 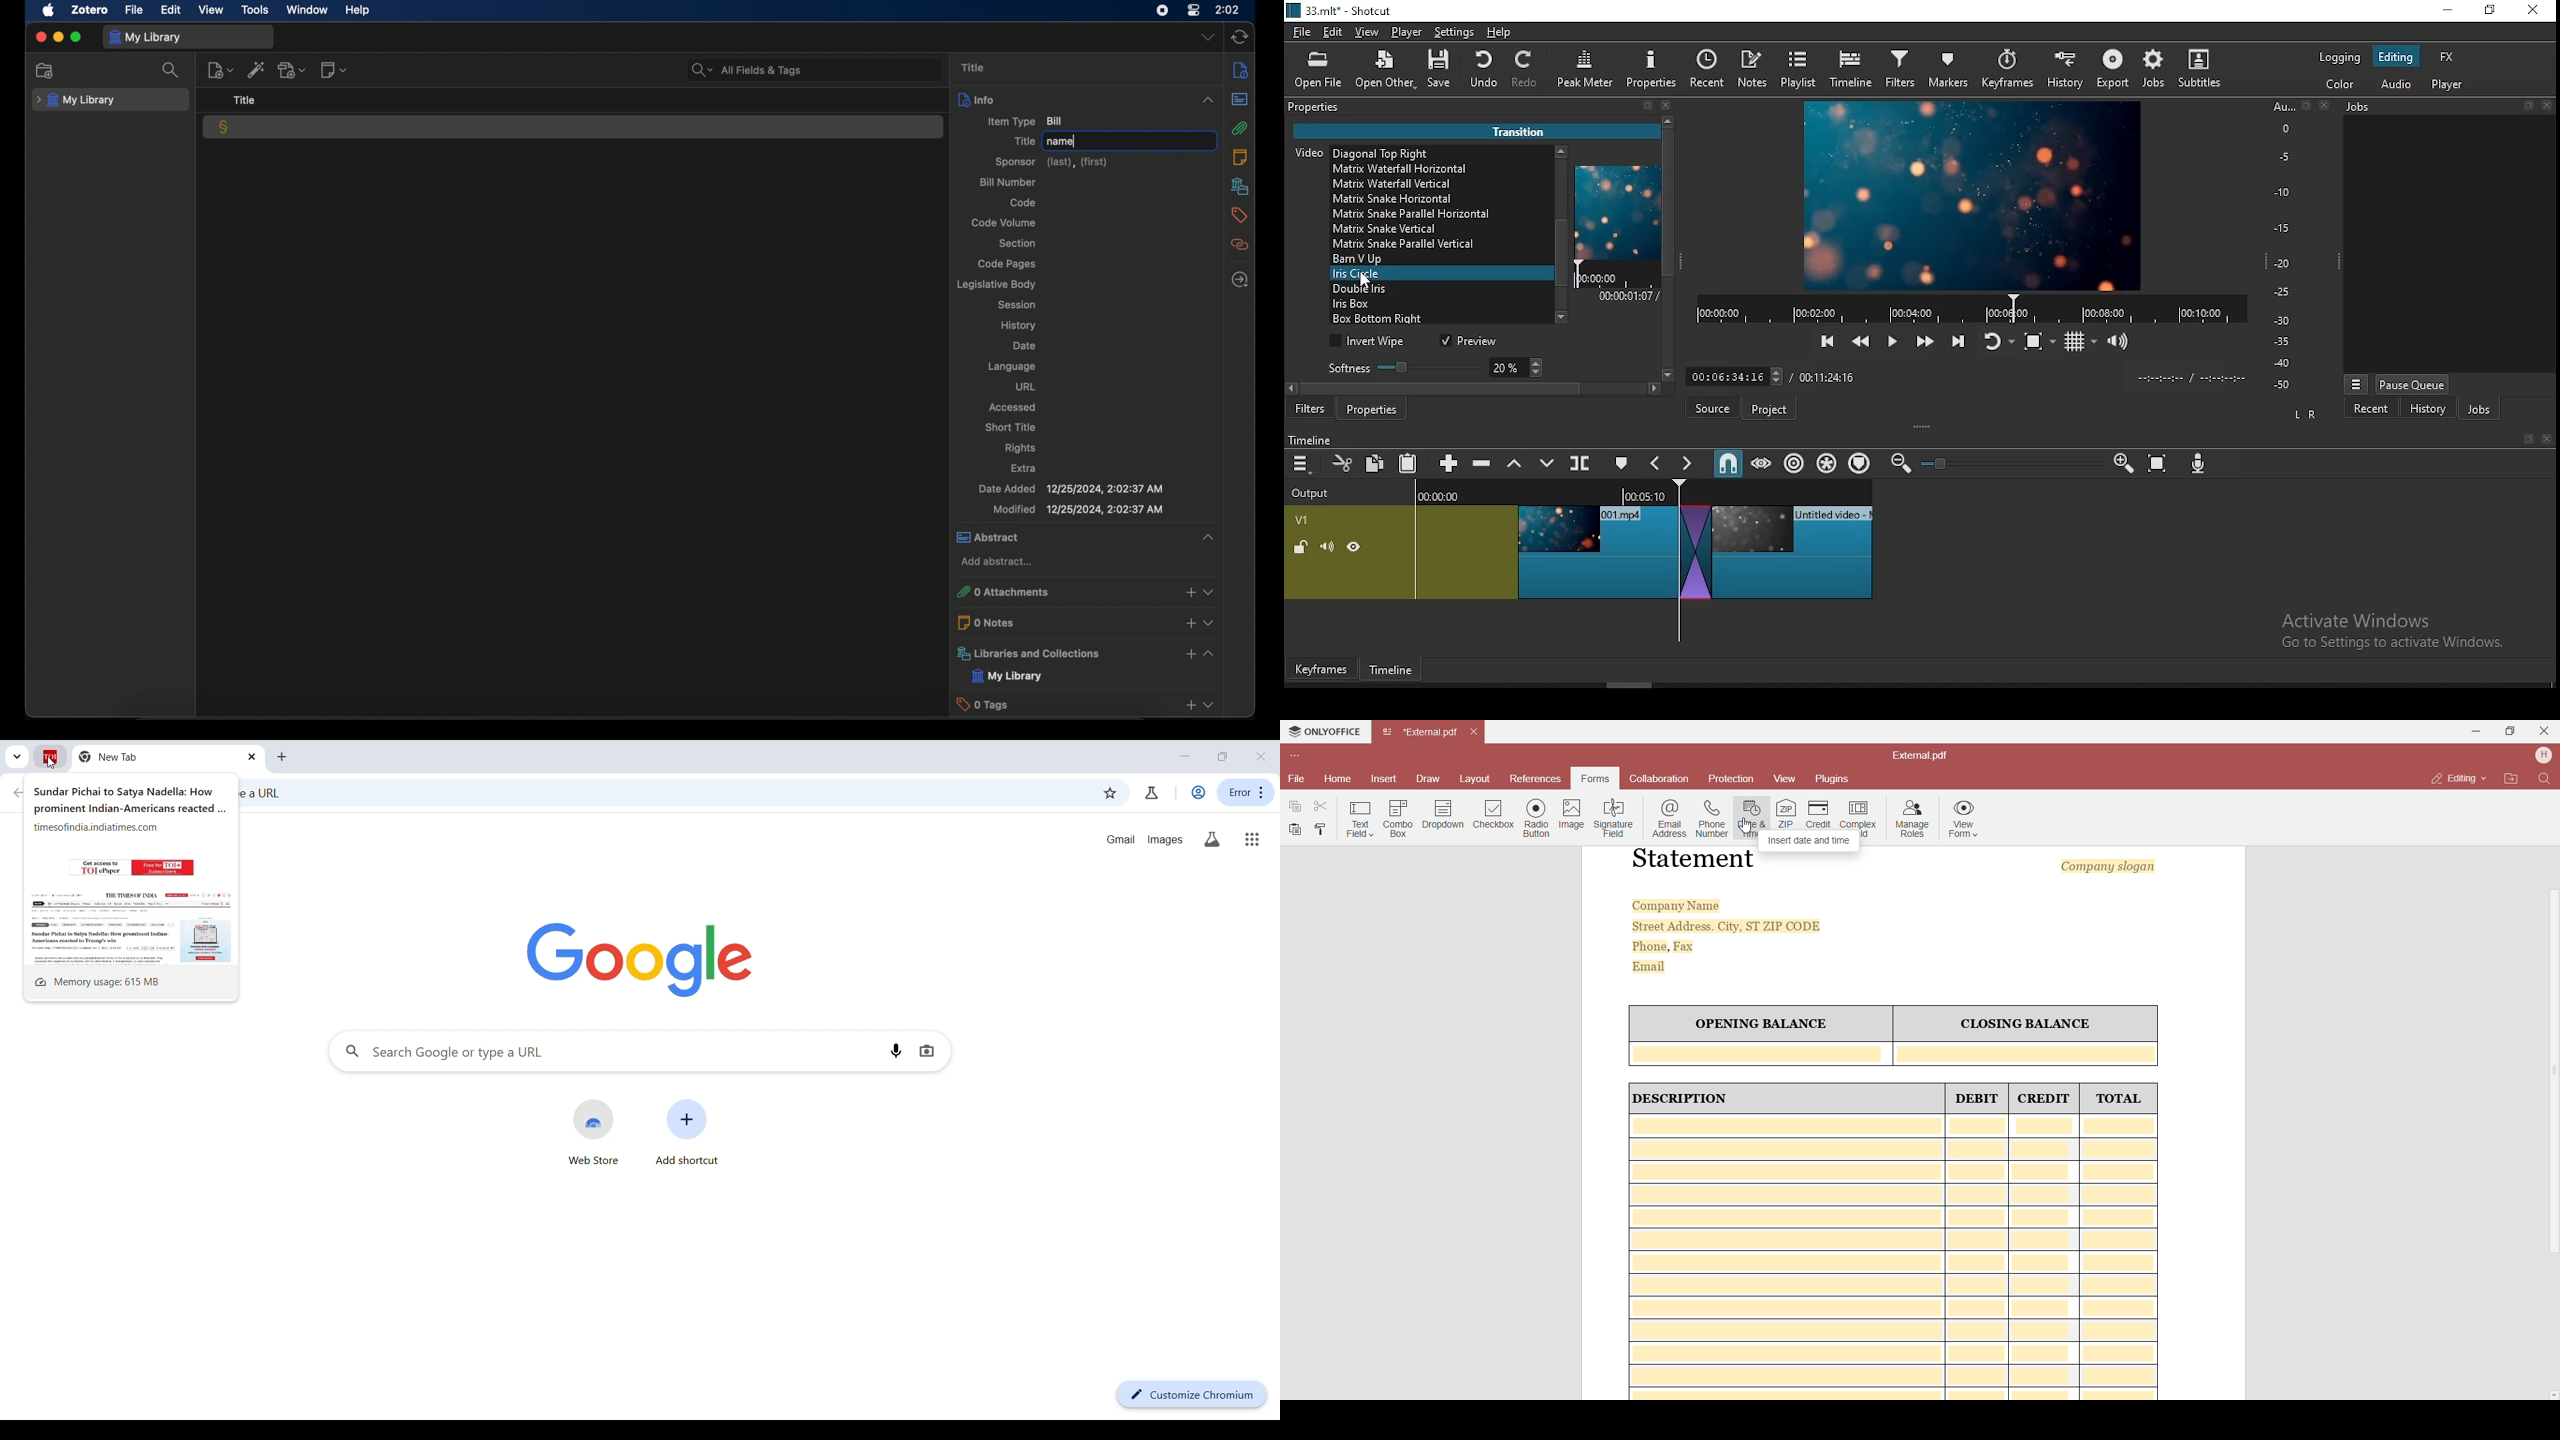 I want to click on date, so click(x=1025, y=346).